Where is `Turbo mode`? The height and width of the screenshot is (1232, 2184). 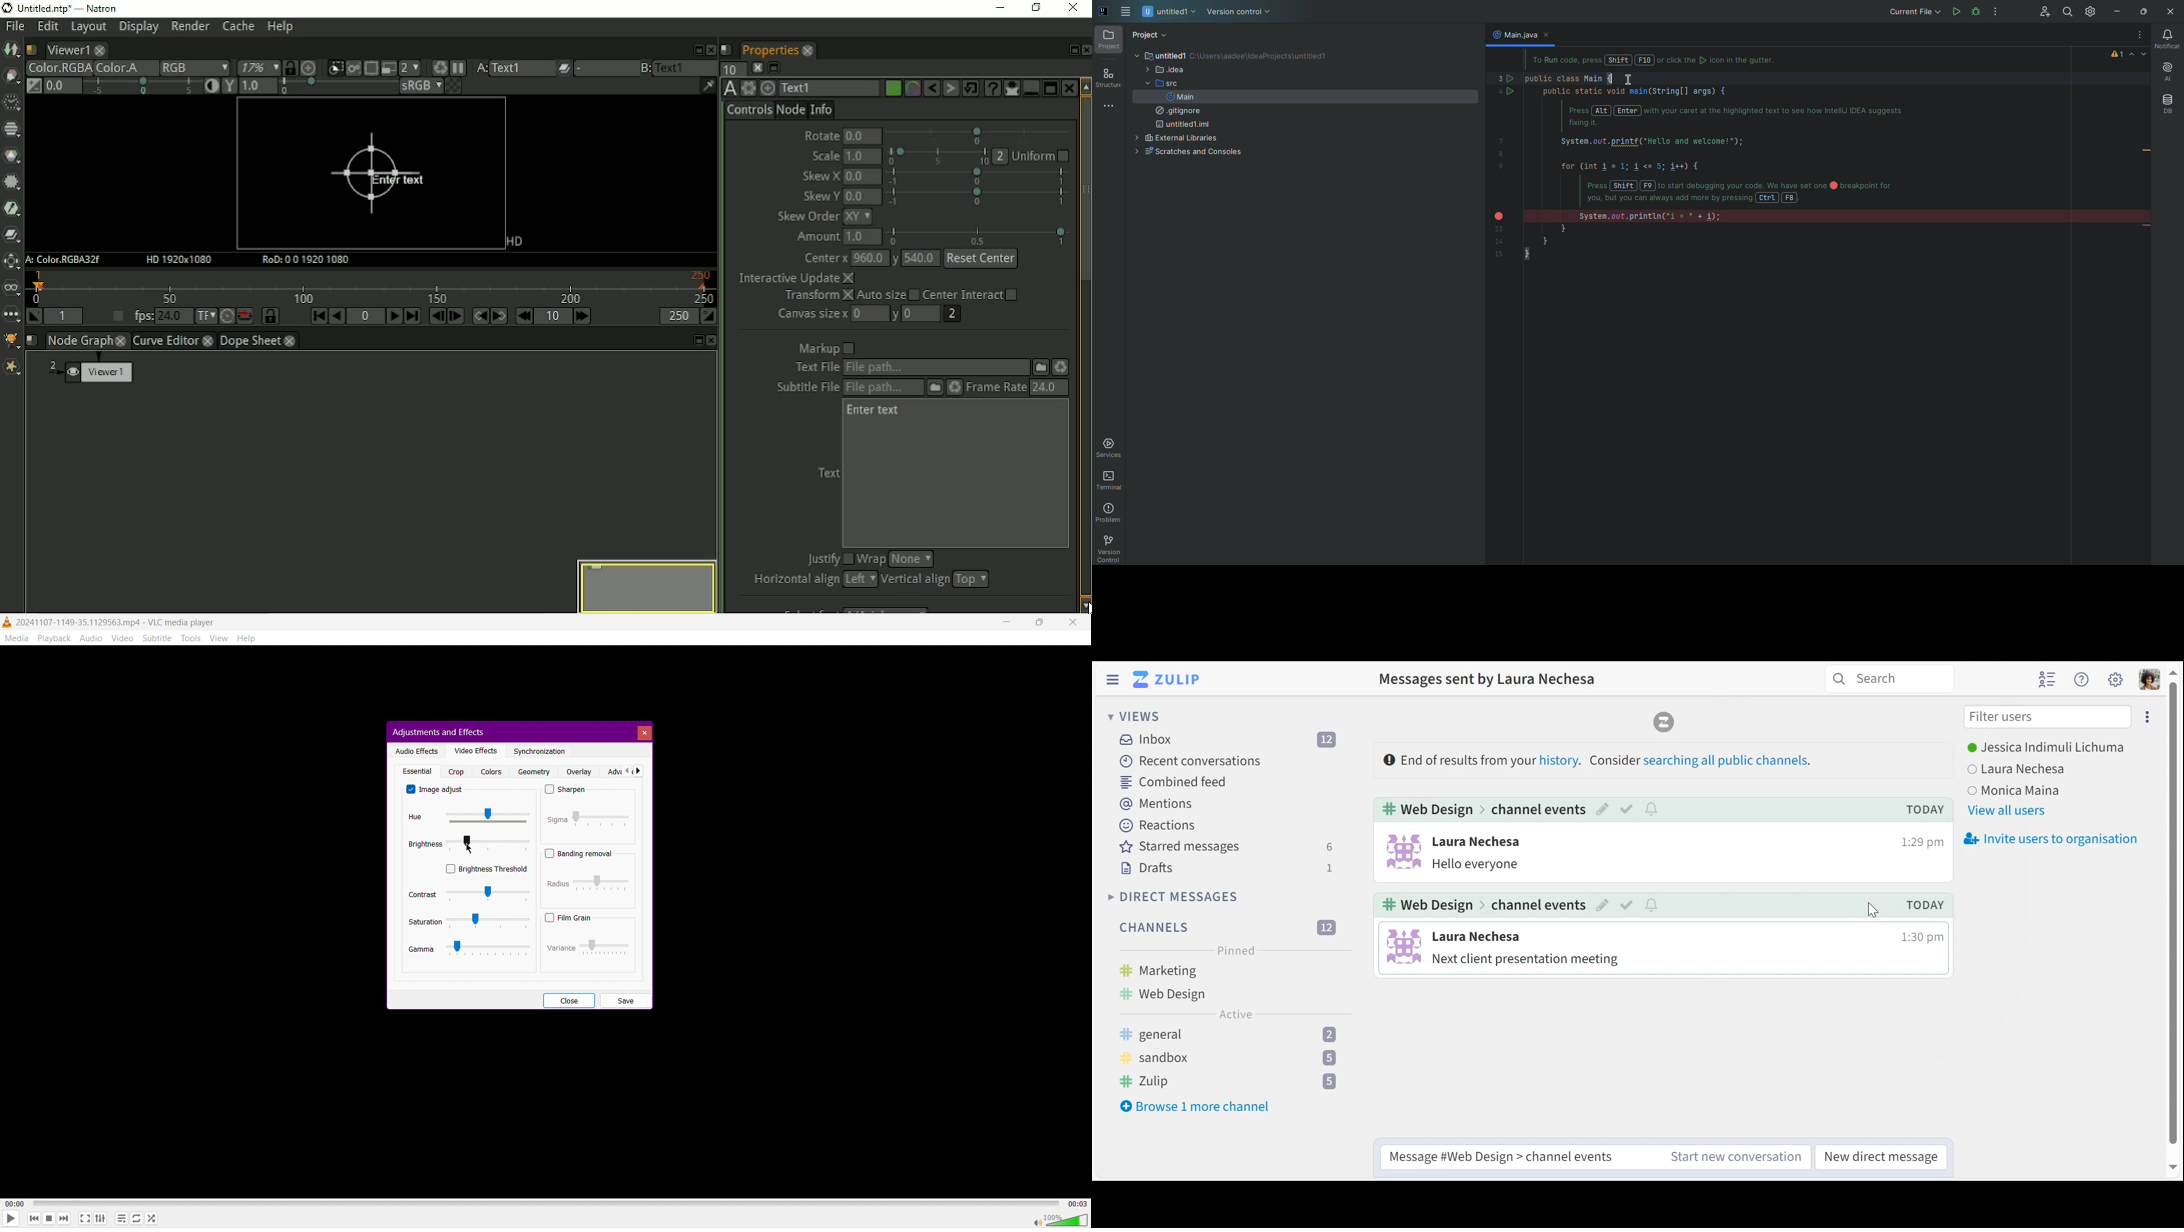 Turbo mode is located at coordinates (226, 317).